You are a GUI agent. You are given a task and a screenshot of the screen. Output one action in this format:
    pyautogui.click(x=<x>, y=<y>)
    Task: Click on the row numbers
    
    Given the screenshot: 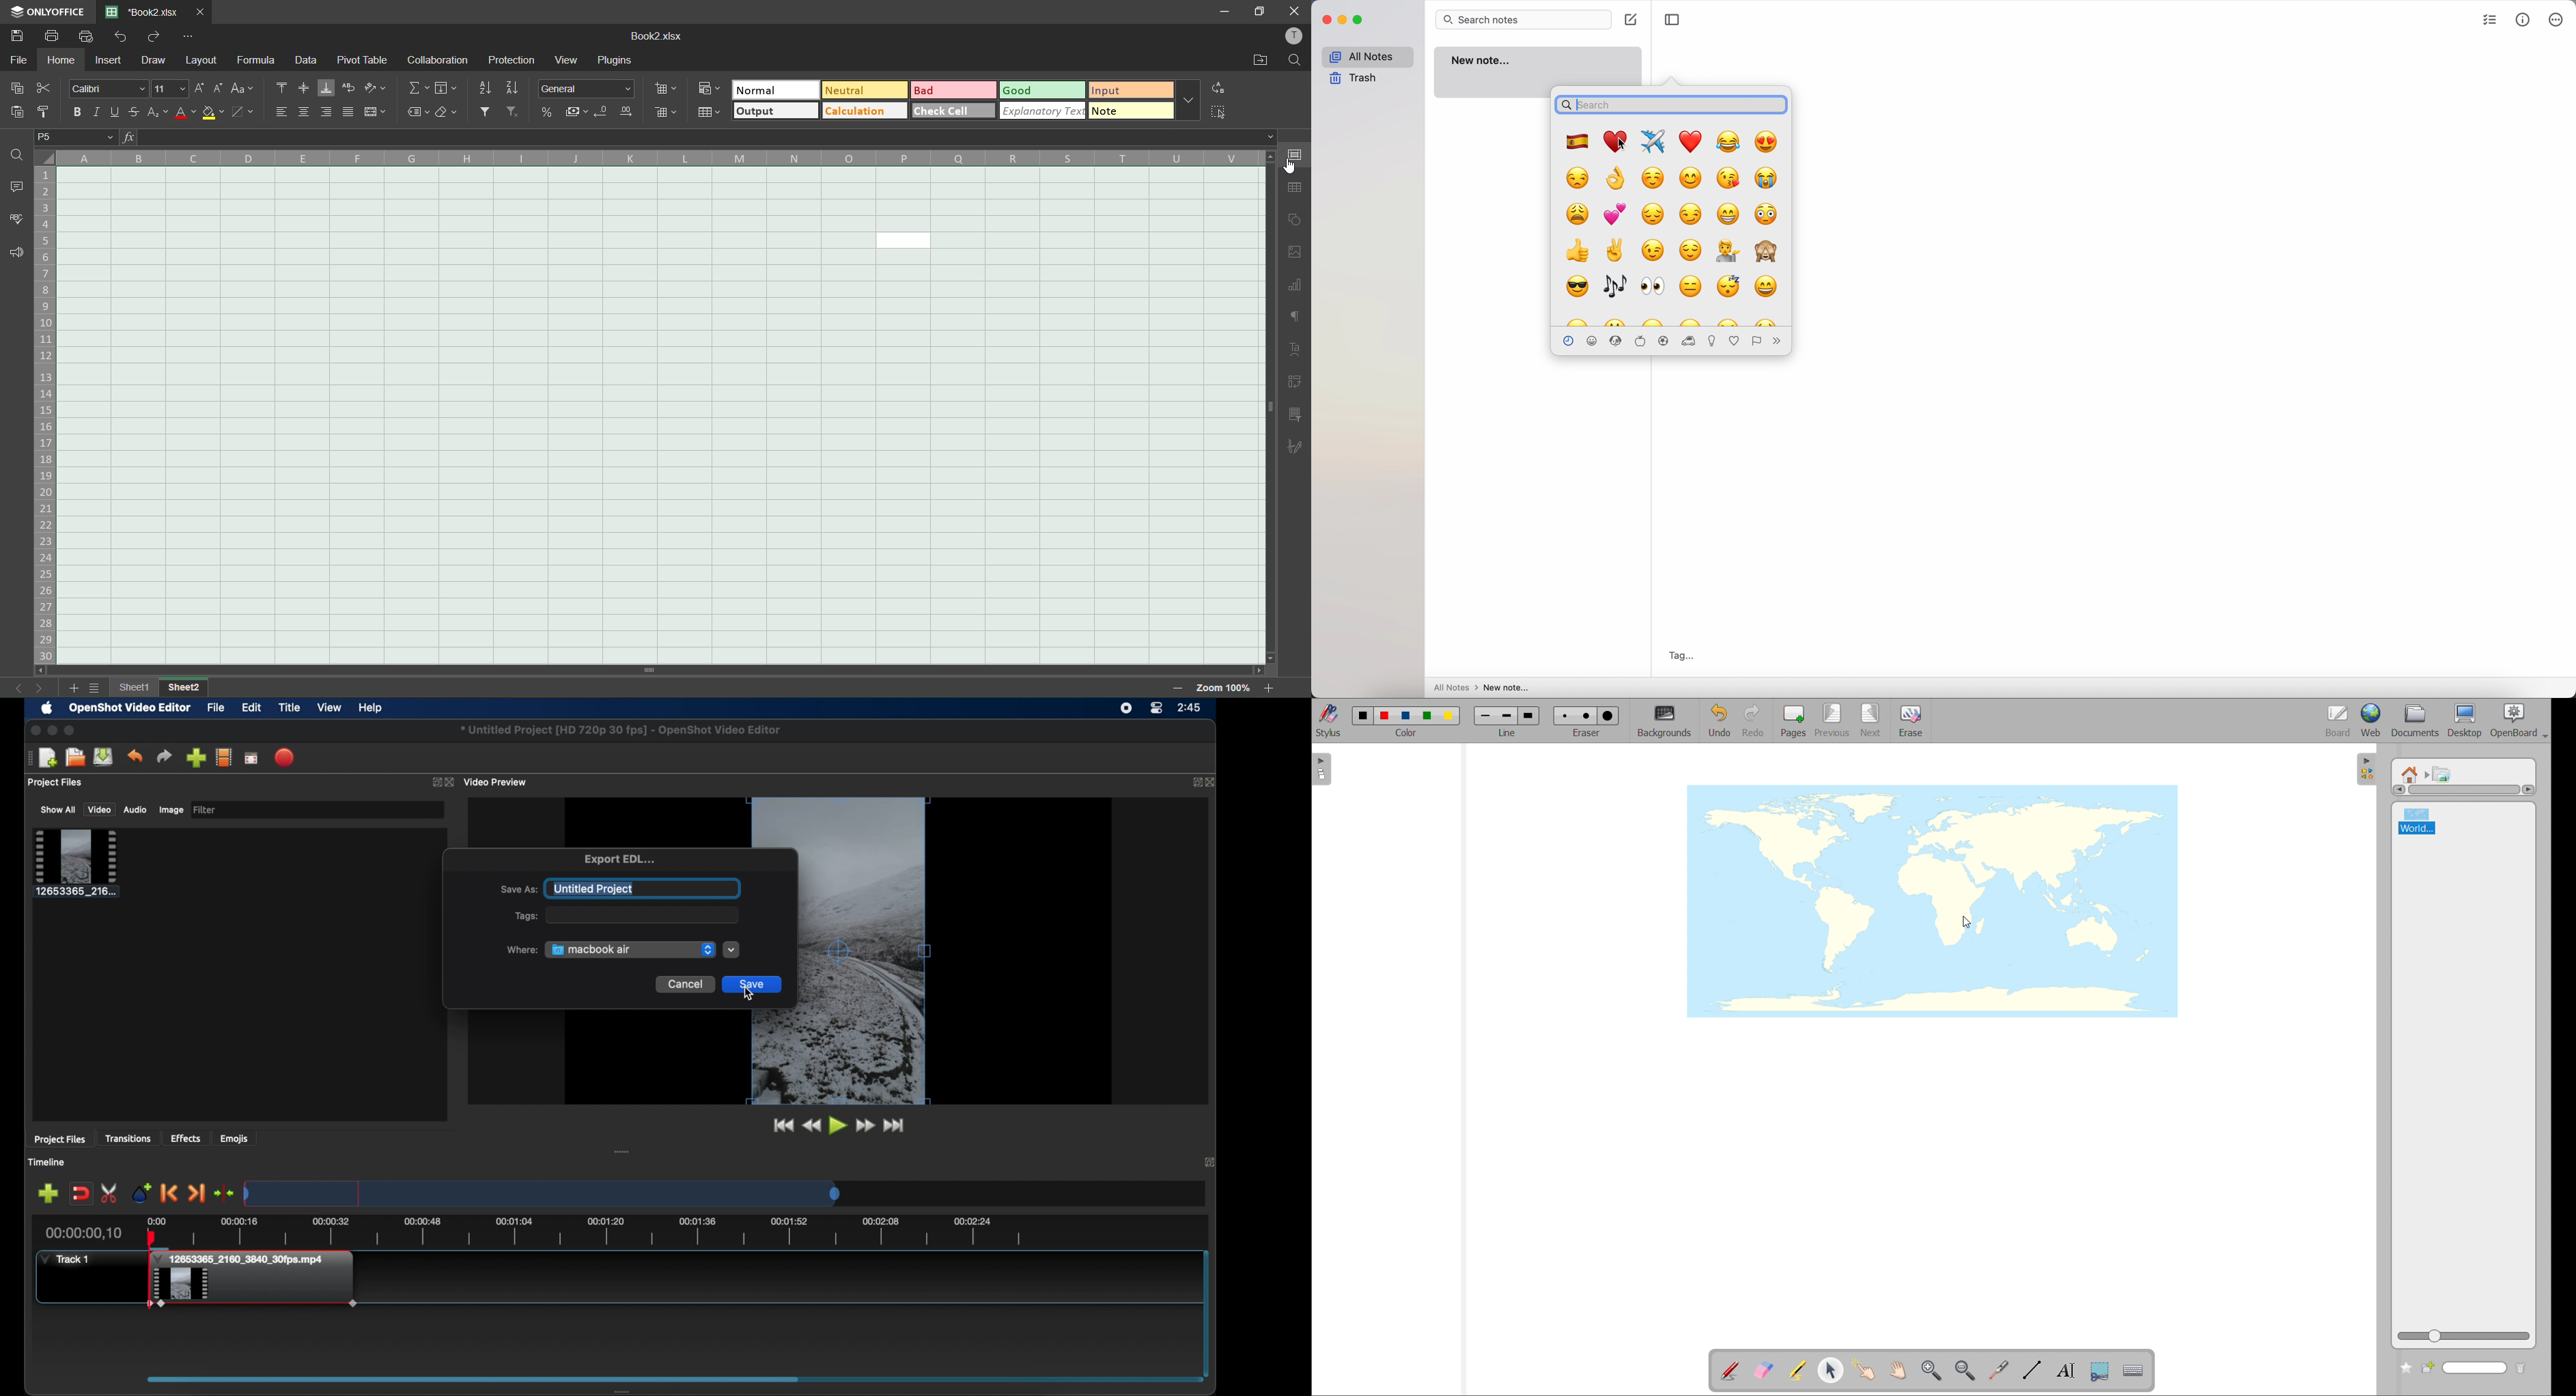 What is the action you would take?
    pyautogui.click(x=48, y=416)
    